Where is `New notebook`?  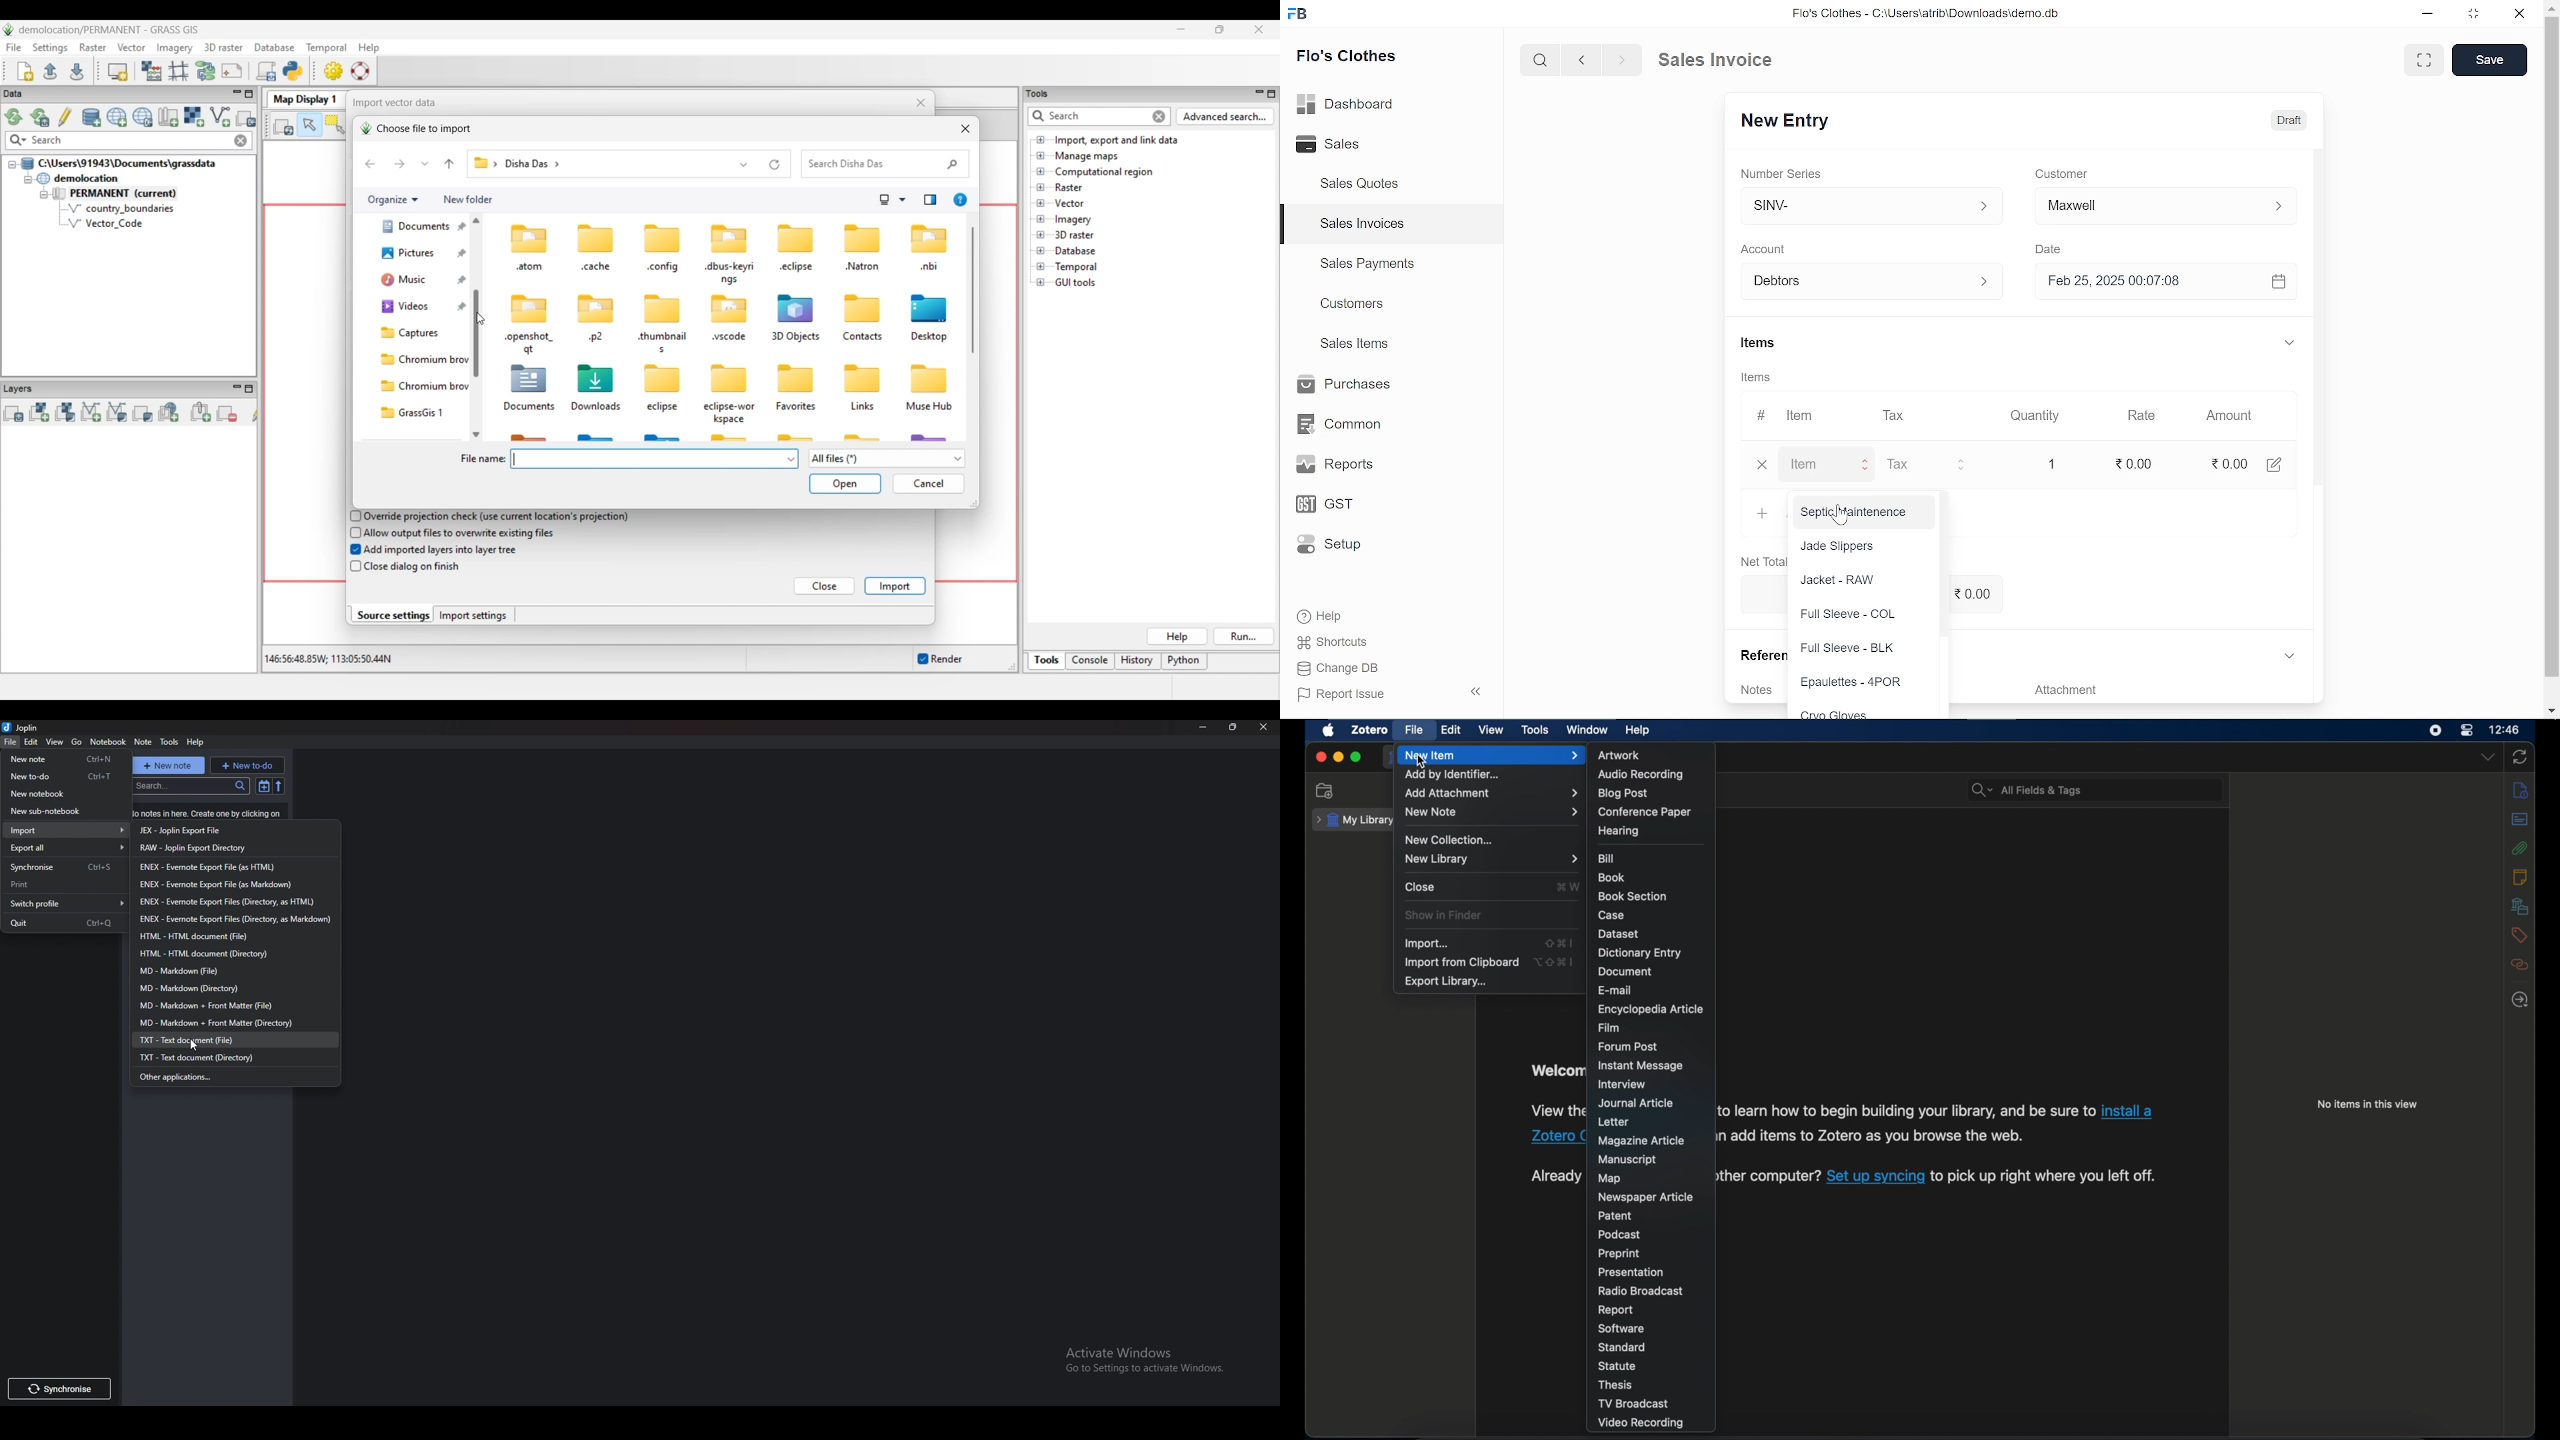
New notebook is located at coordinates (63, 794).